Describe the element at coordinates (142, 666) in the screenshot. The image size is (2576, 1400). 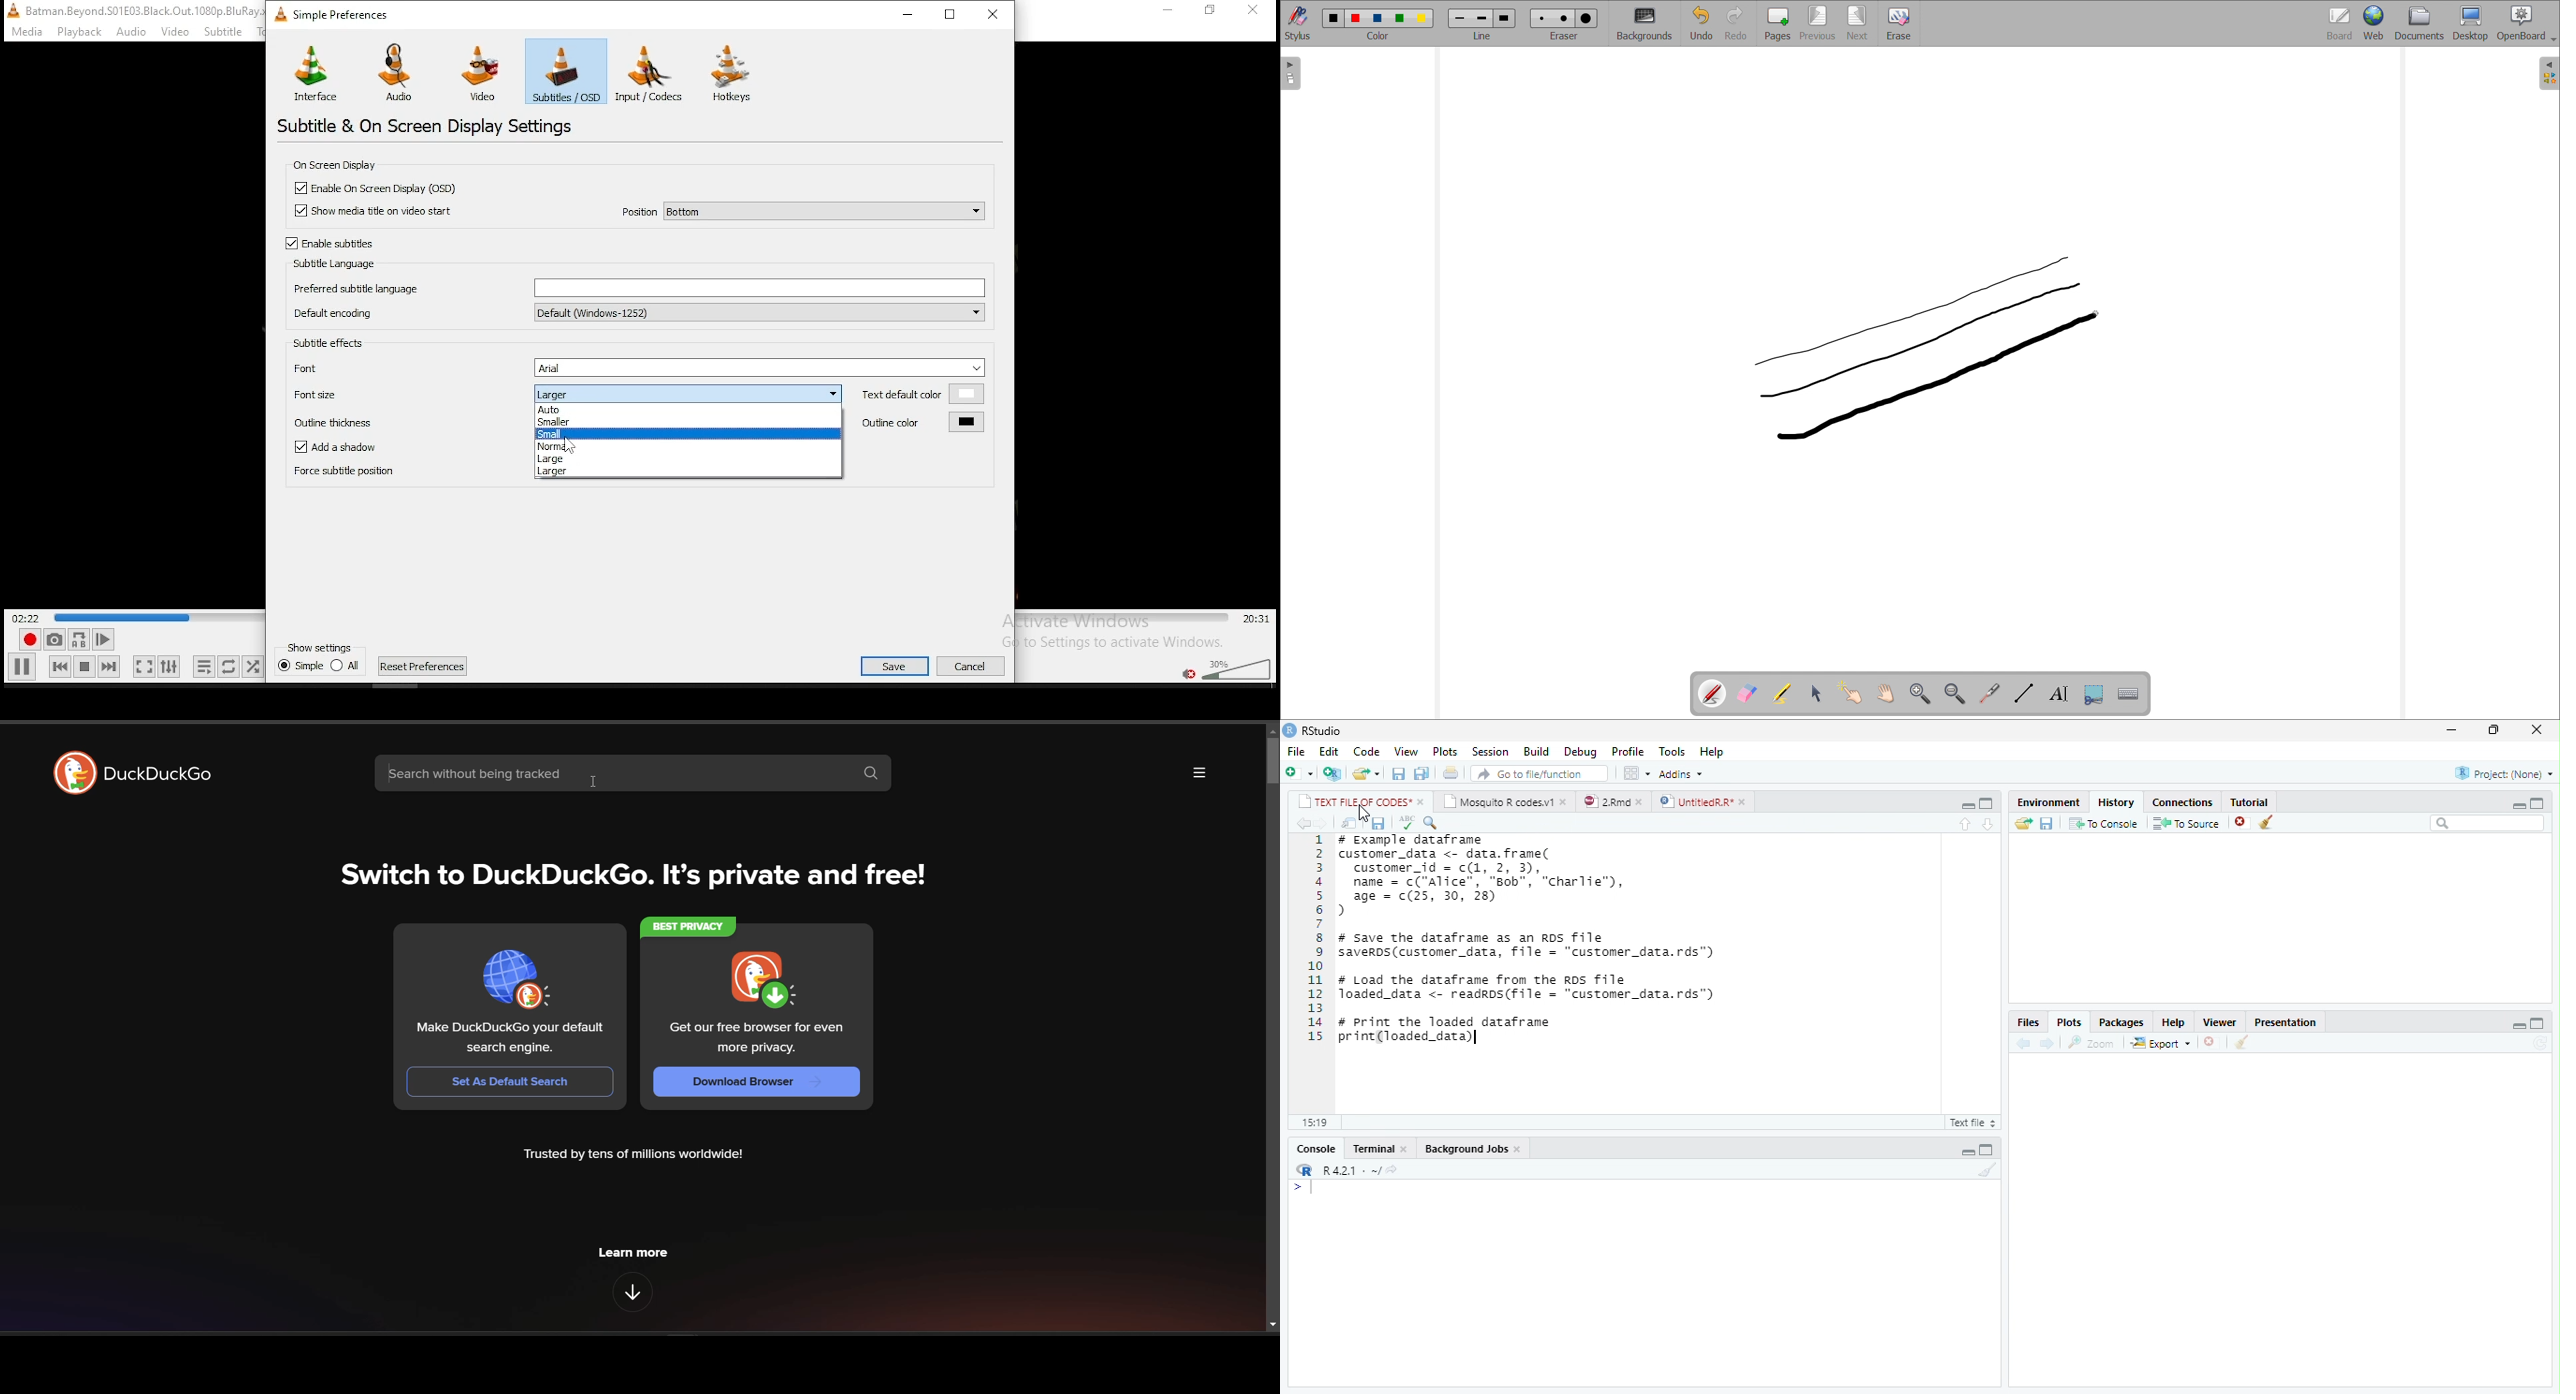
I see `toggle fullscreen` at that location.